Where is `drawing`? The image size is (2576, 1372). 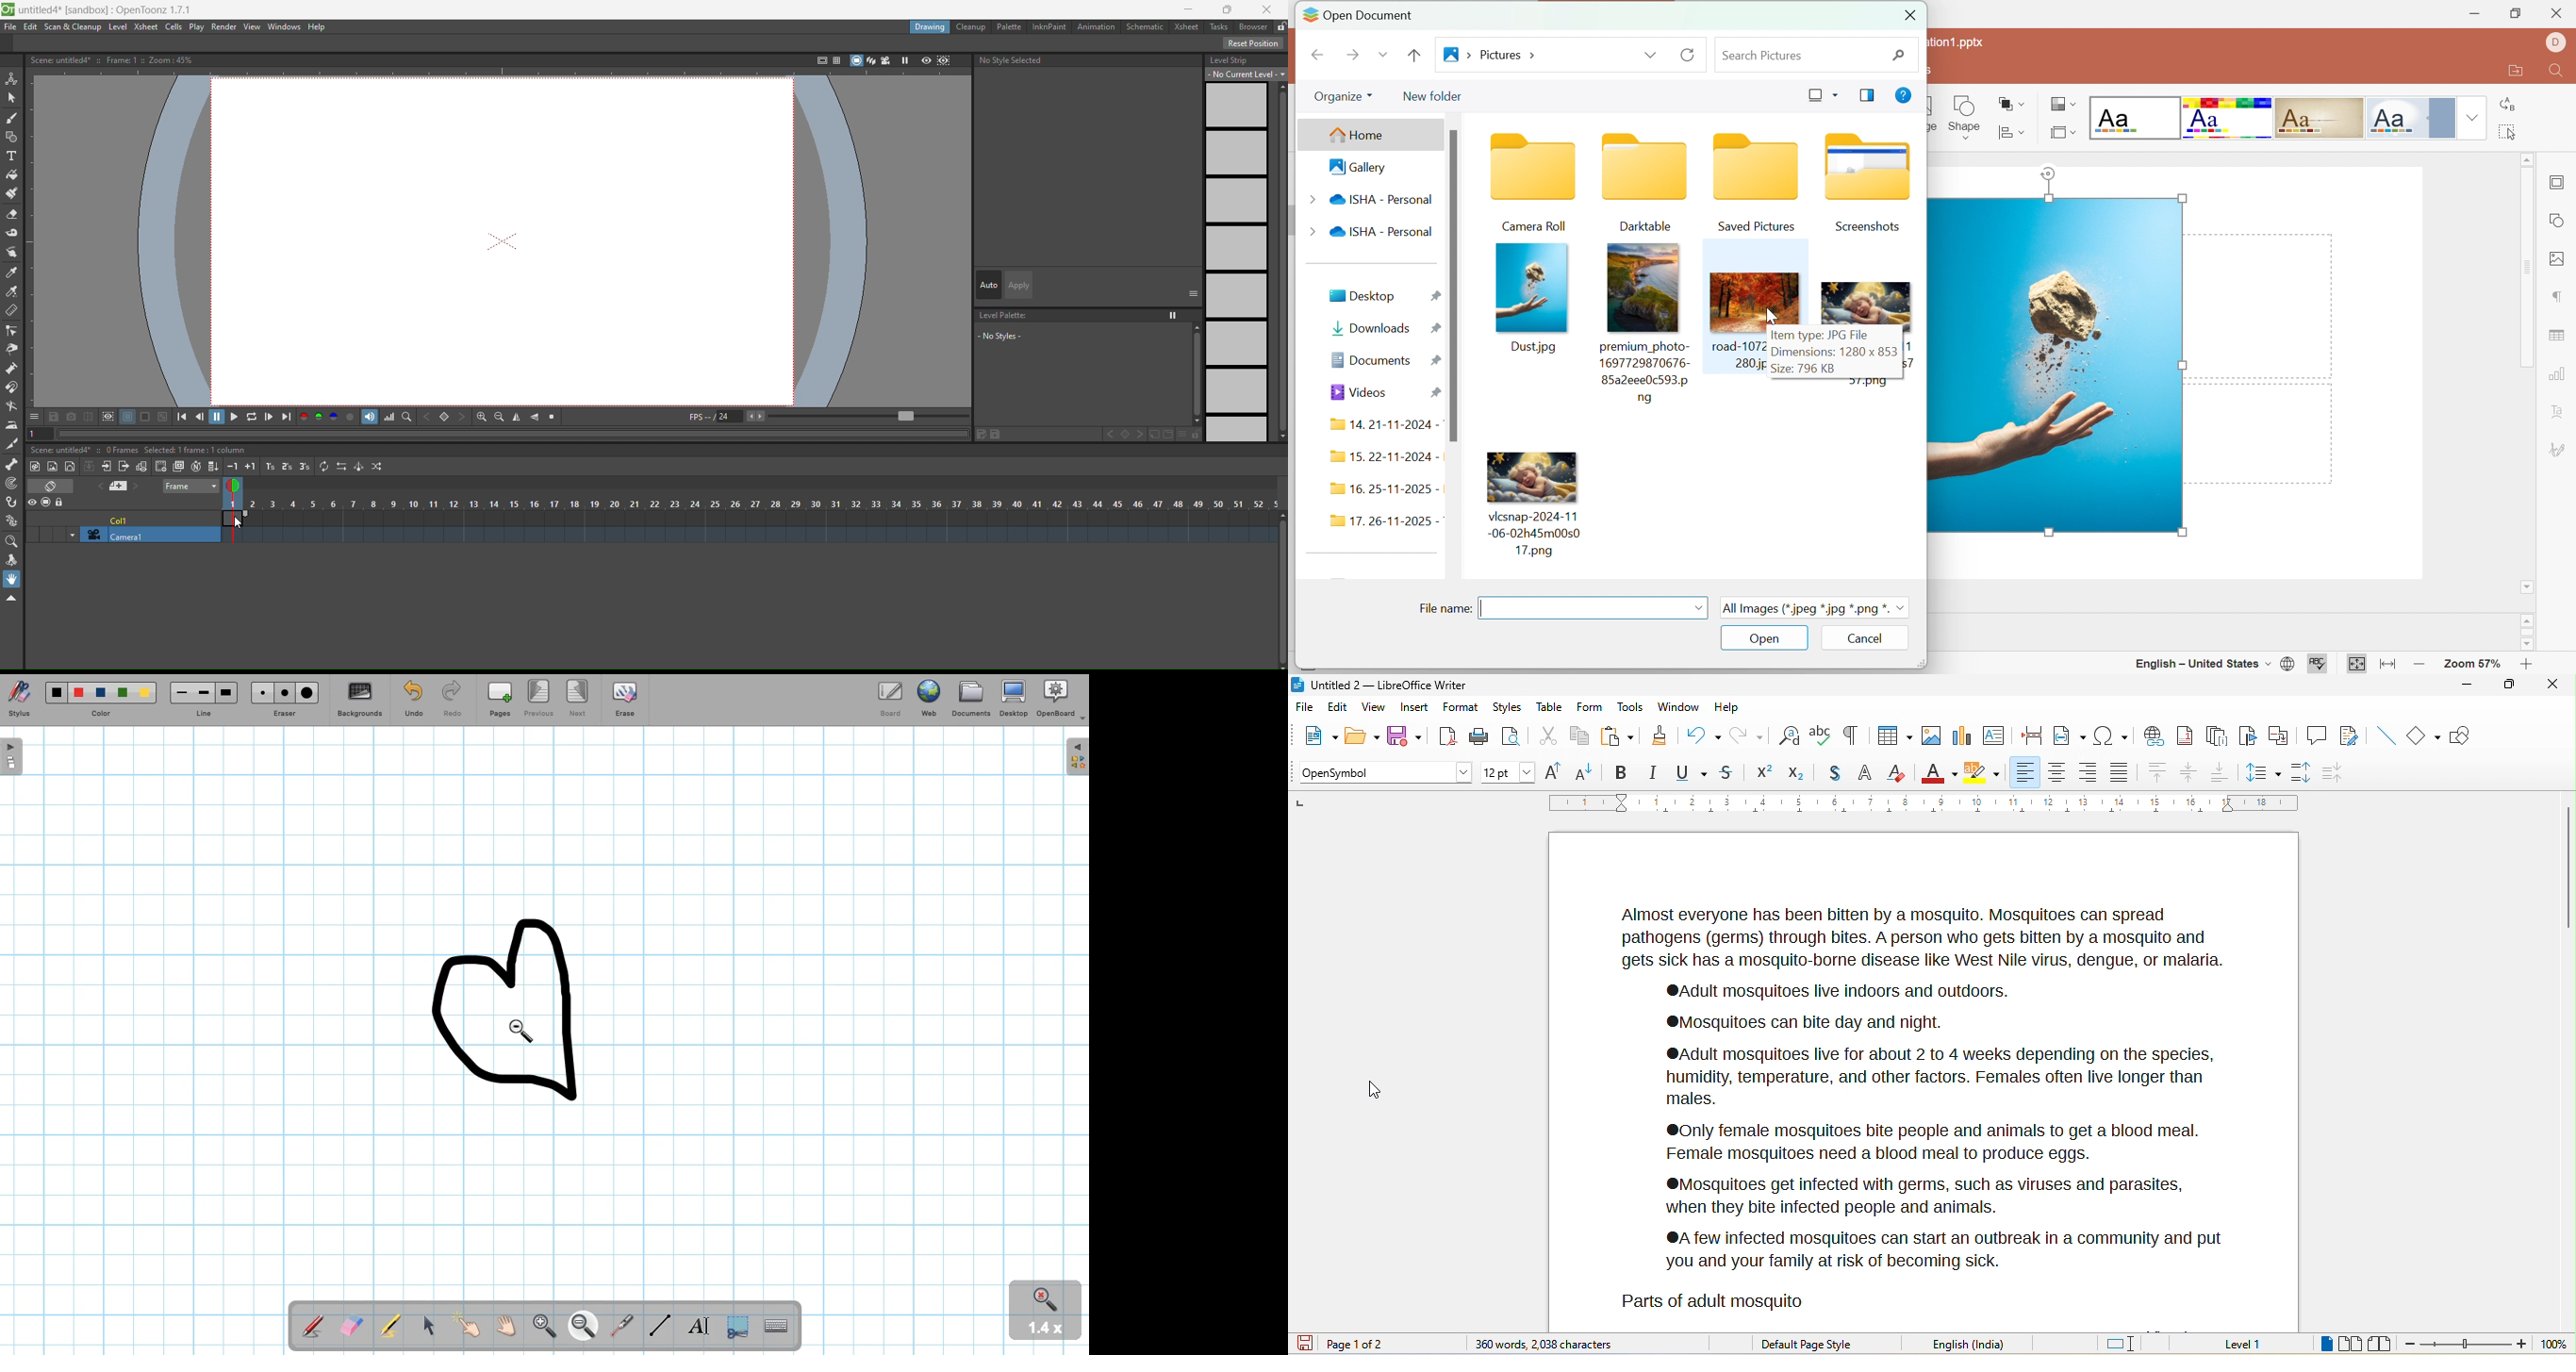 drawing is located at coordinates (518, 1007).